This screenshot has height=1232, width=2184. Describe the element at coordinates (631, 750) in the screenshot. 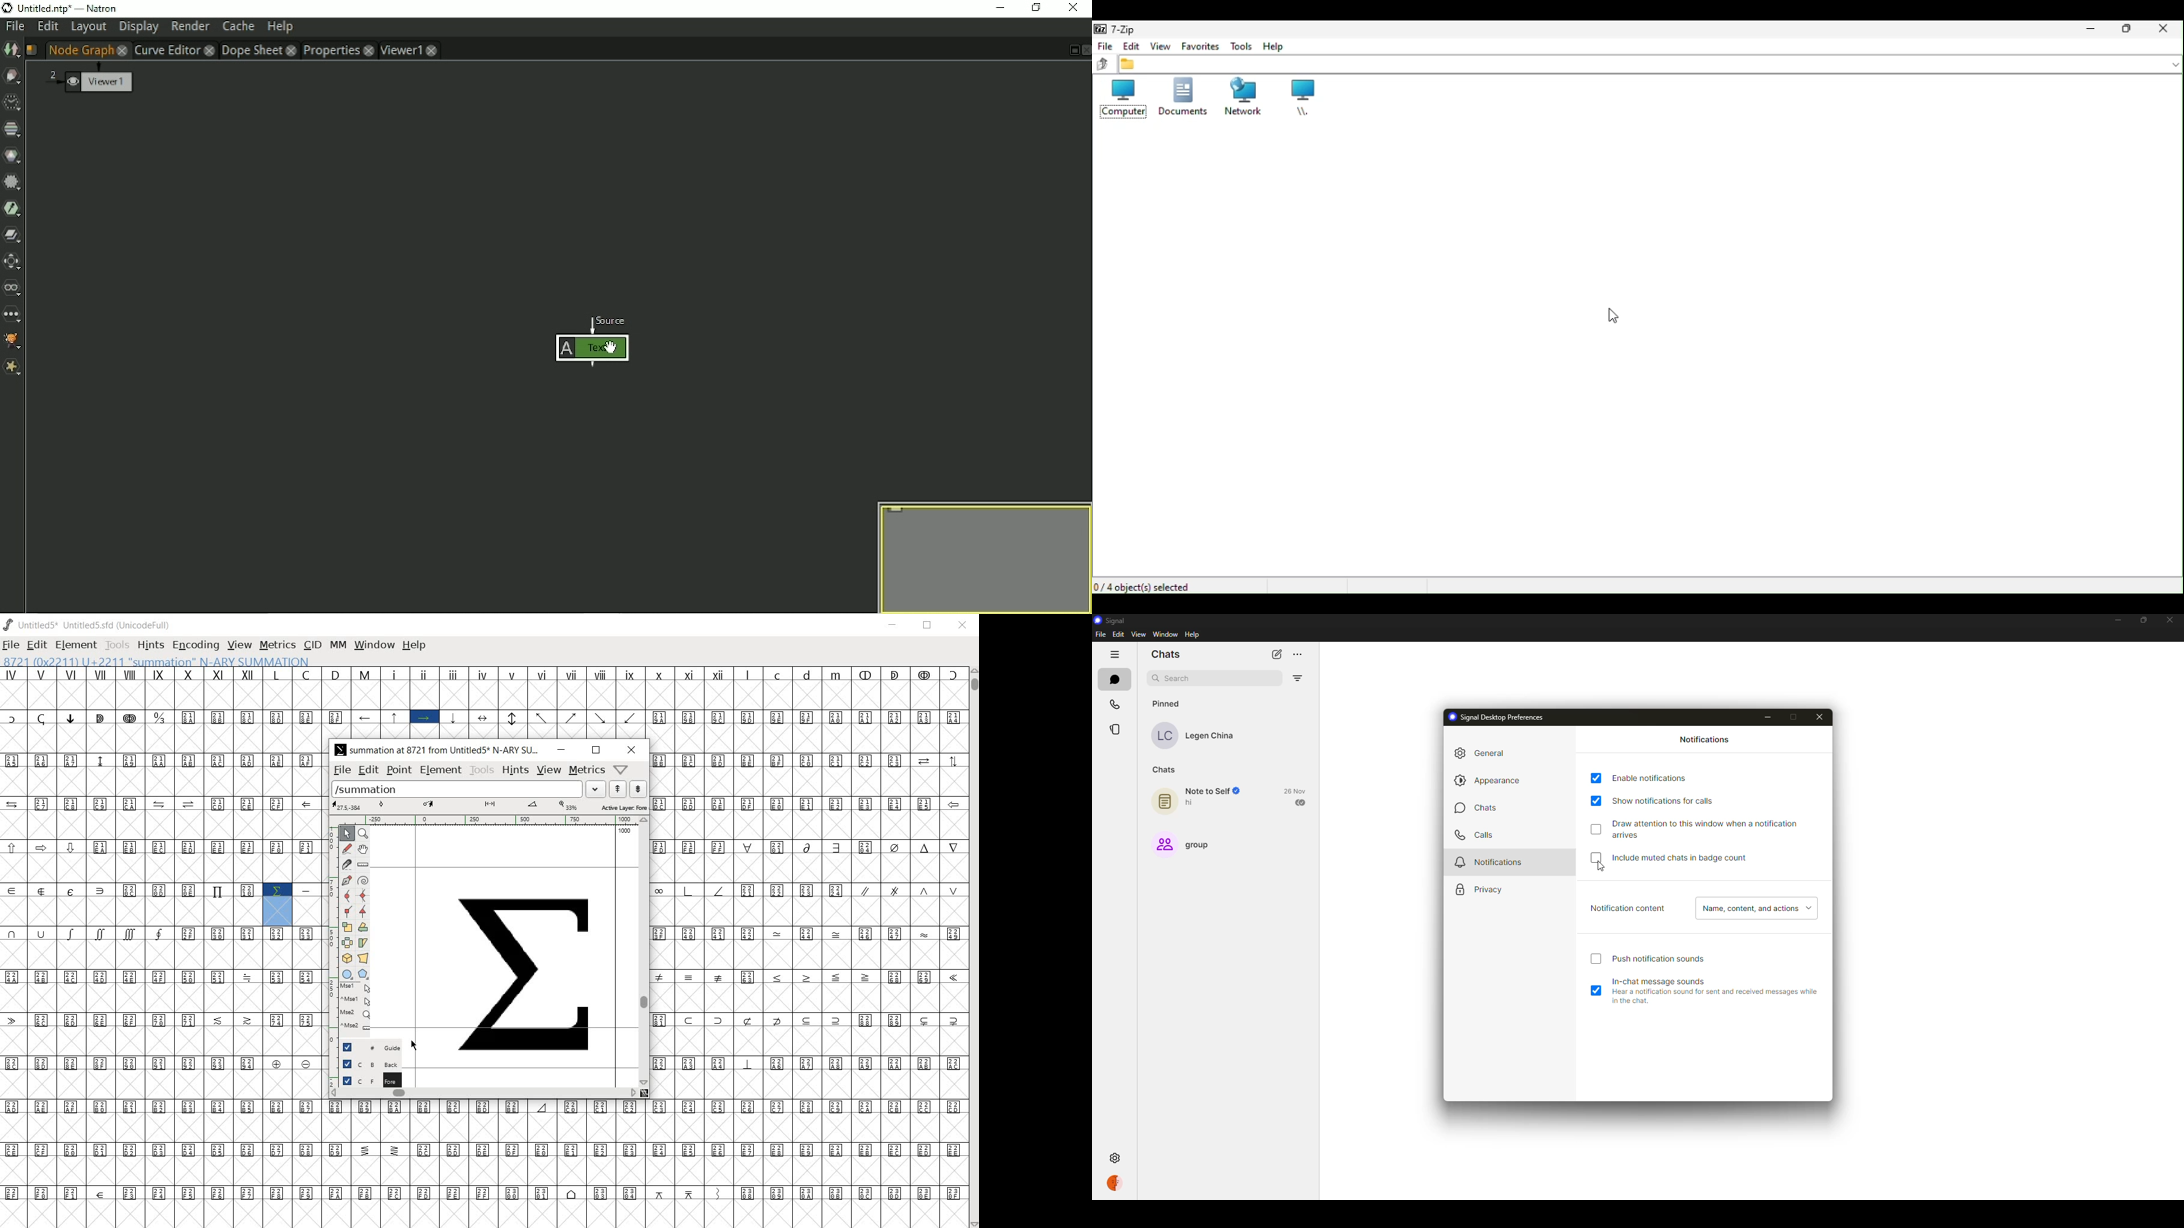

I see `close` at that location.